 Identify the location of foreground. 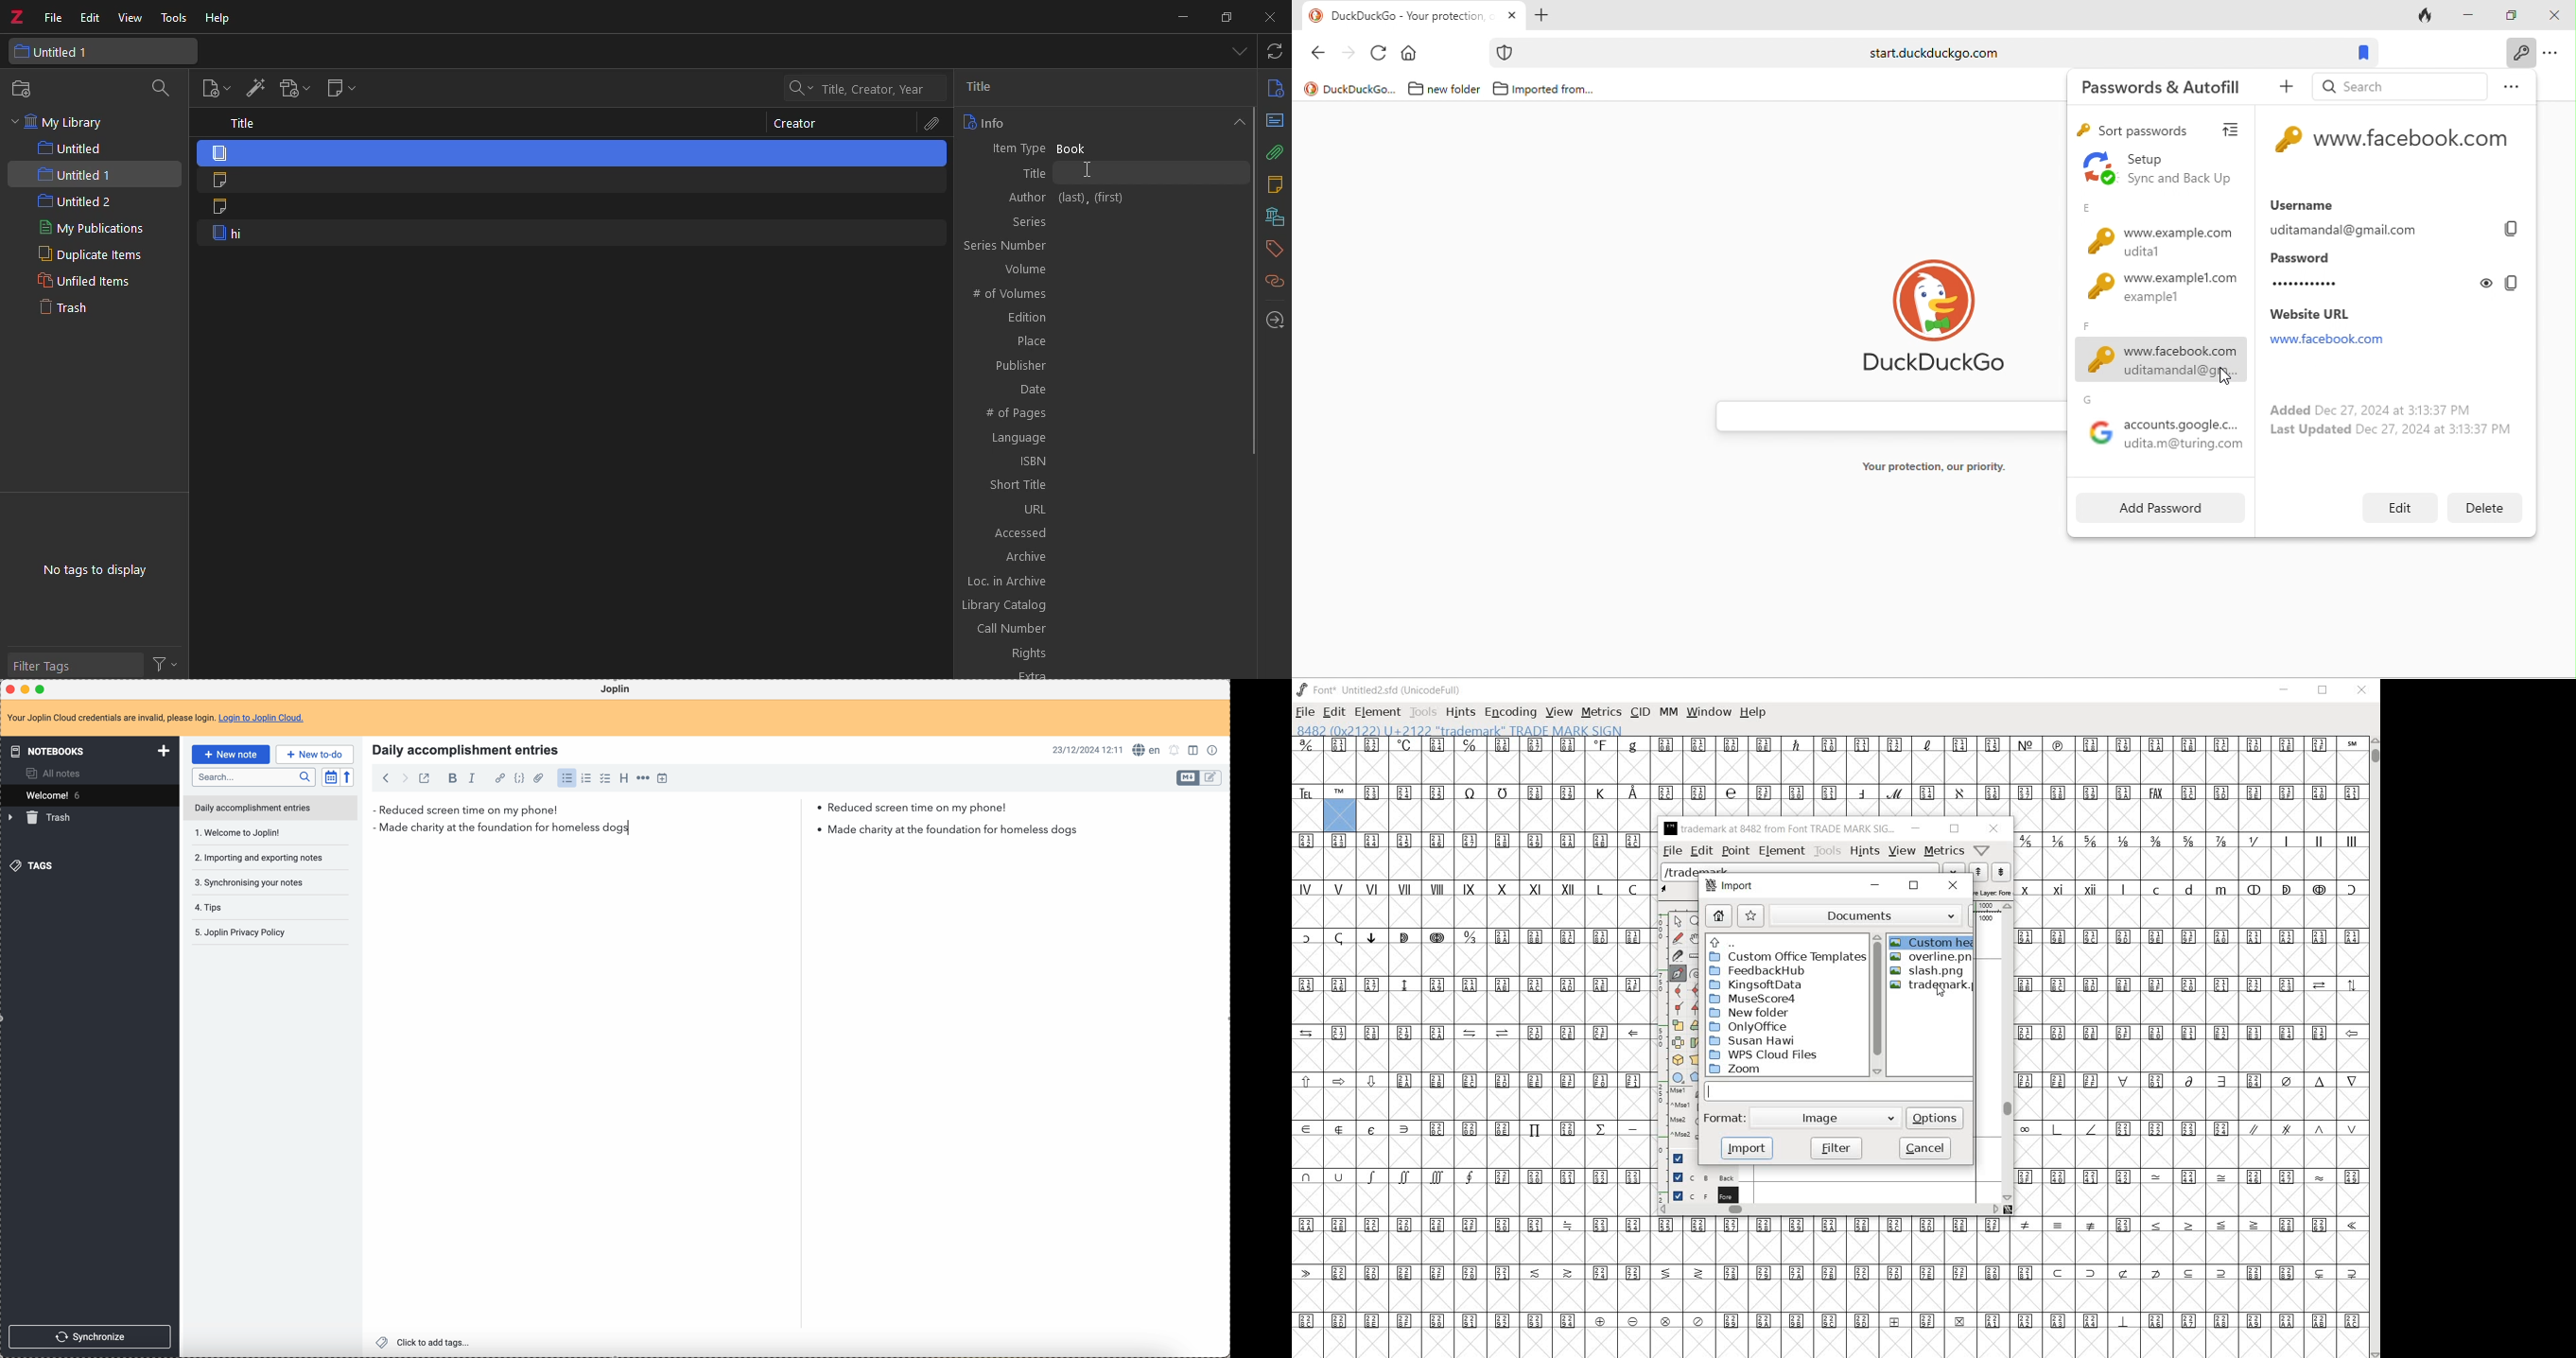
(1700, 1194).